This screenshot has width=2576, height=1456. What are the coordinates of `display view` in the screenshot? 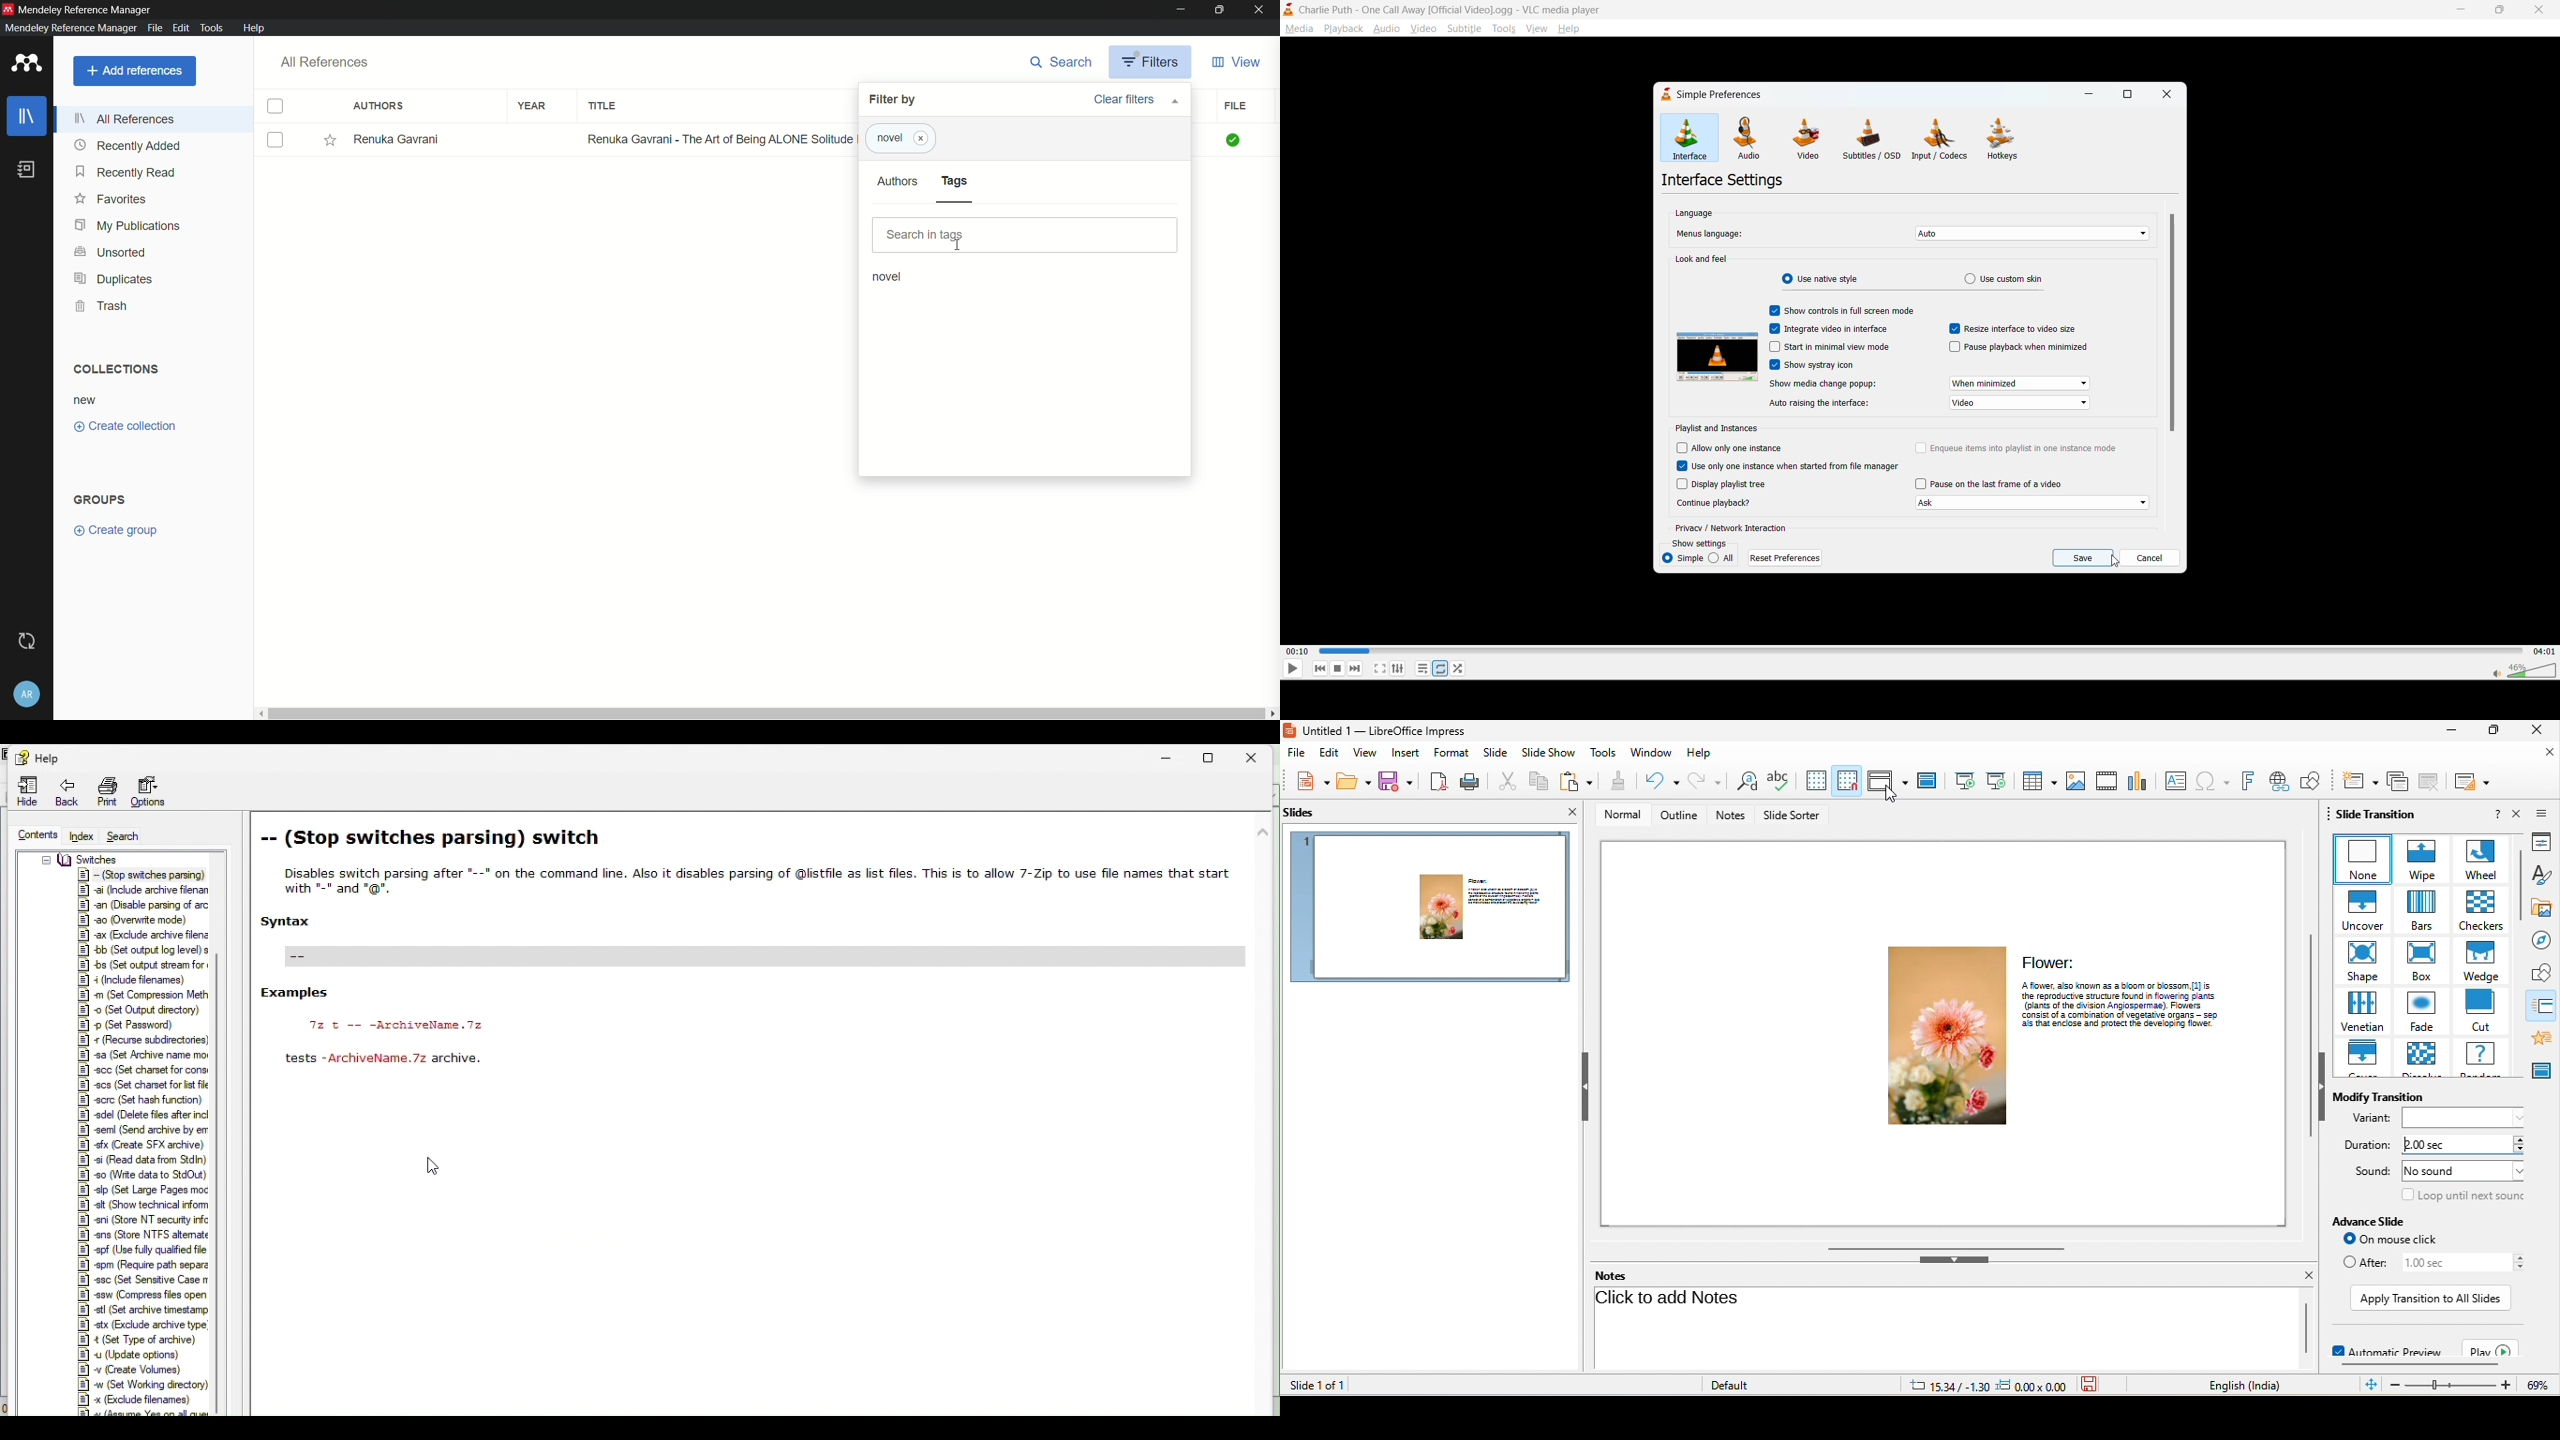 It's located at (1887, 781).